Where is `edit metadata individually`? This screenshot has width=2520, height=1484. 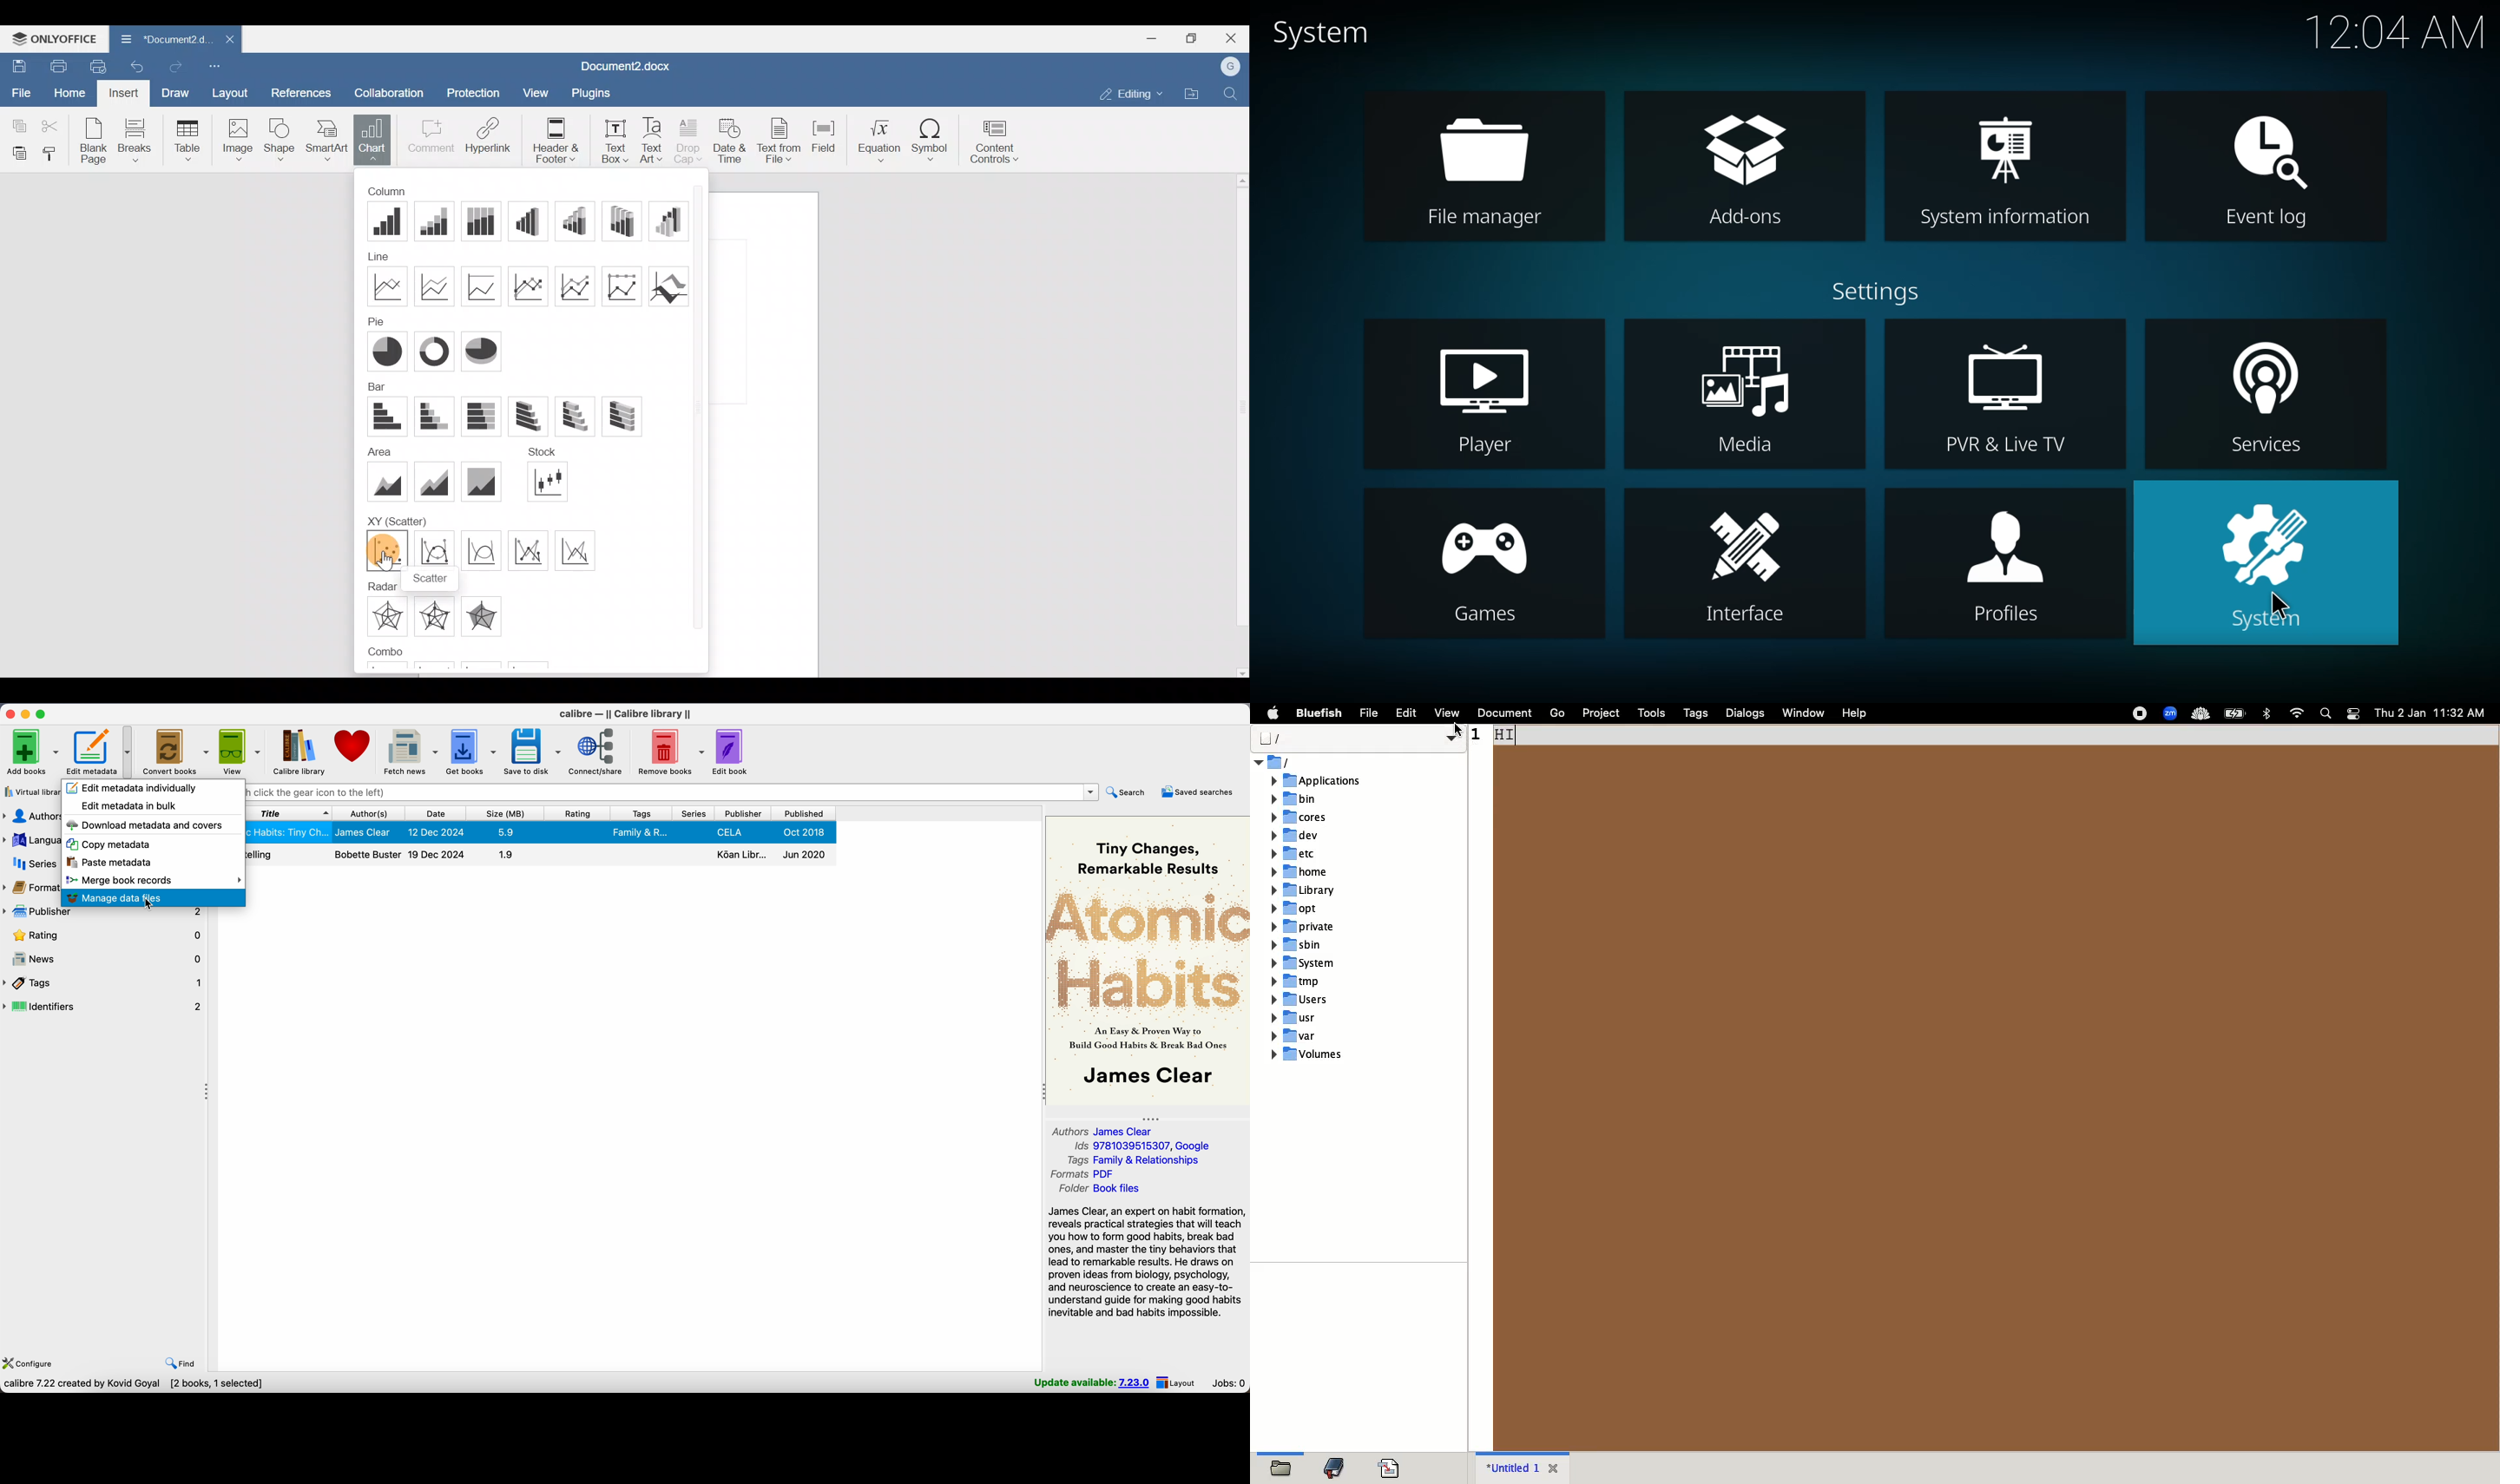
edit metadata individually is located at coordinates (133, 787).